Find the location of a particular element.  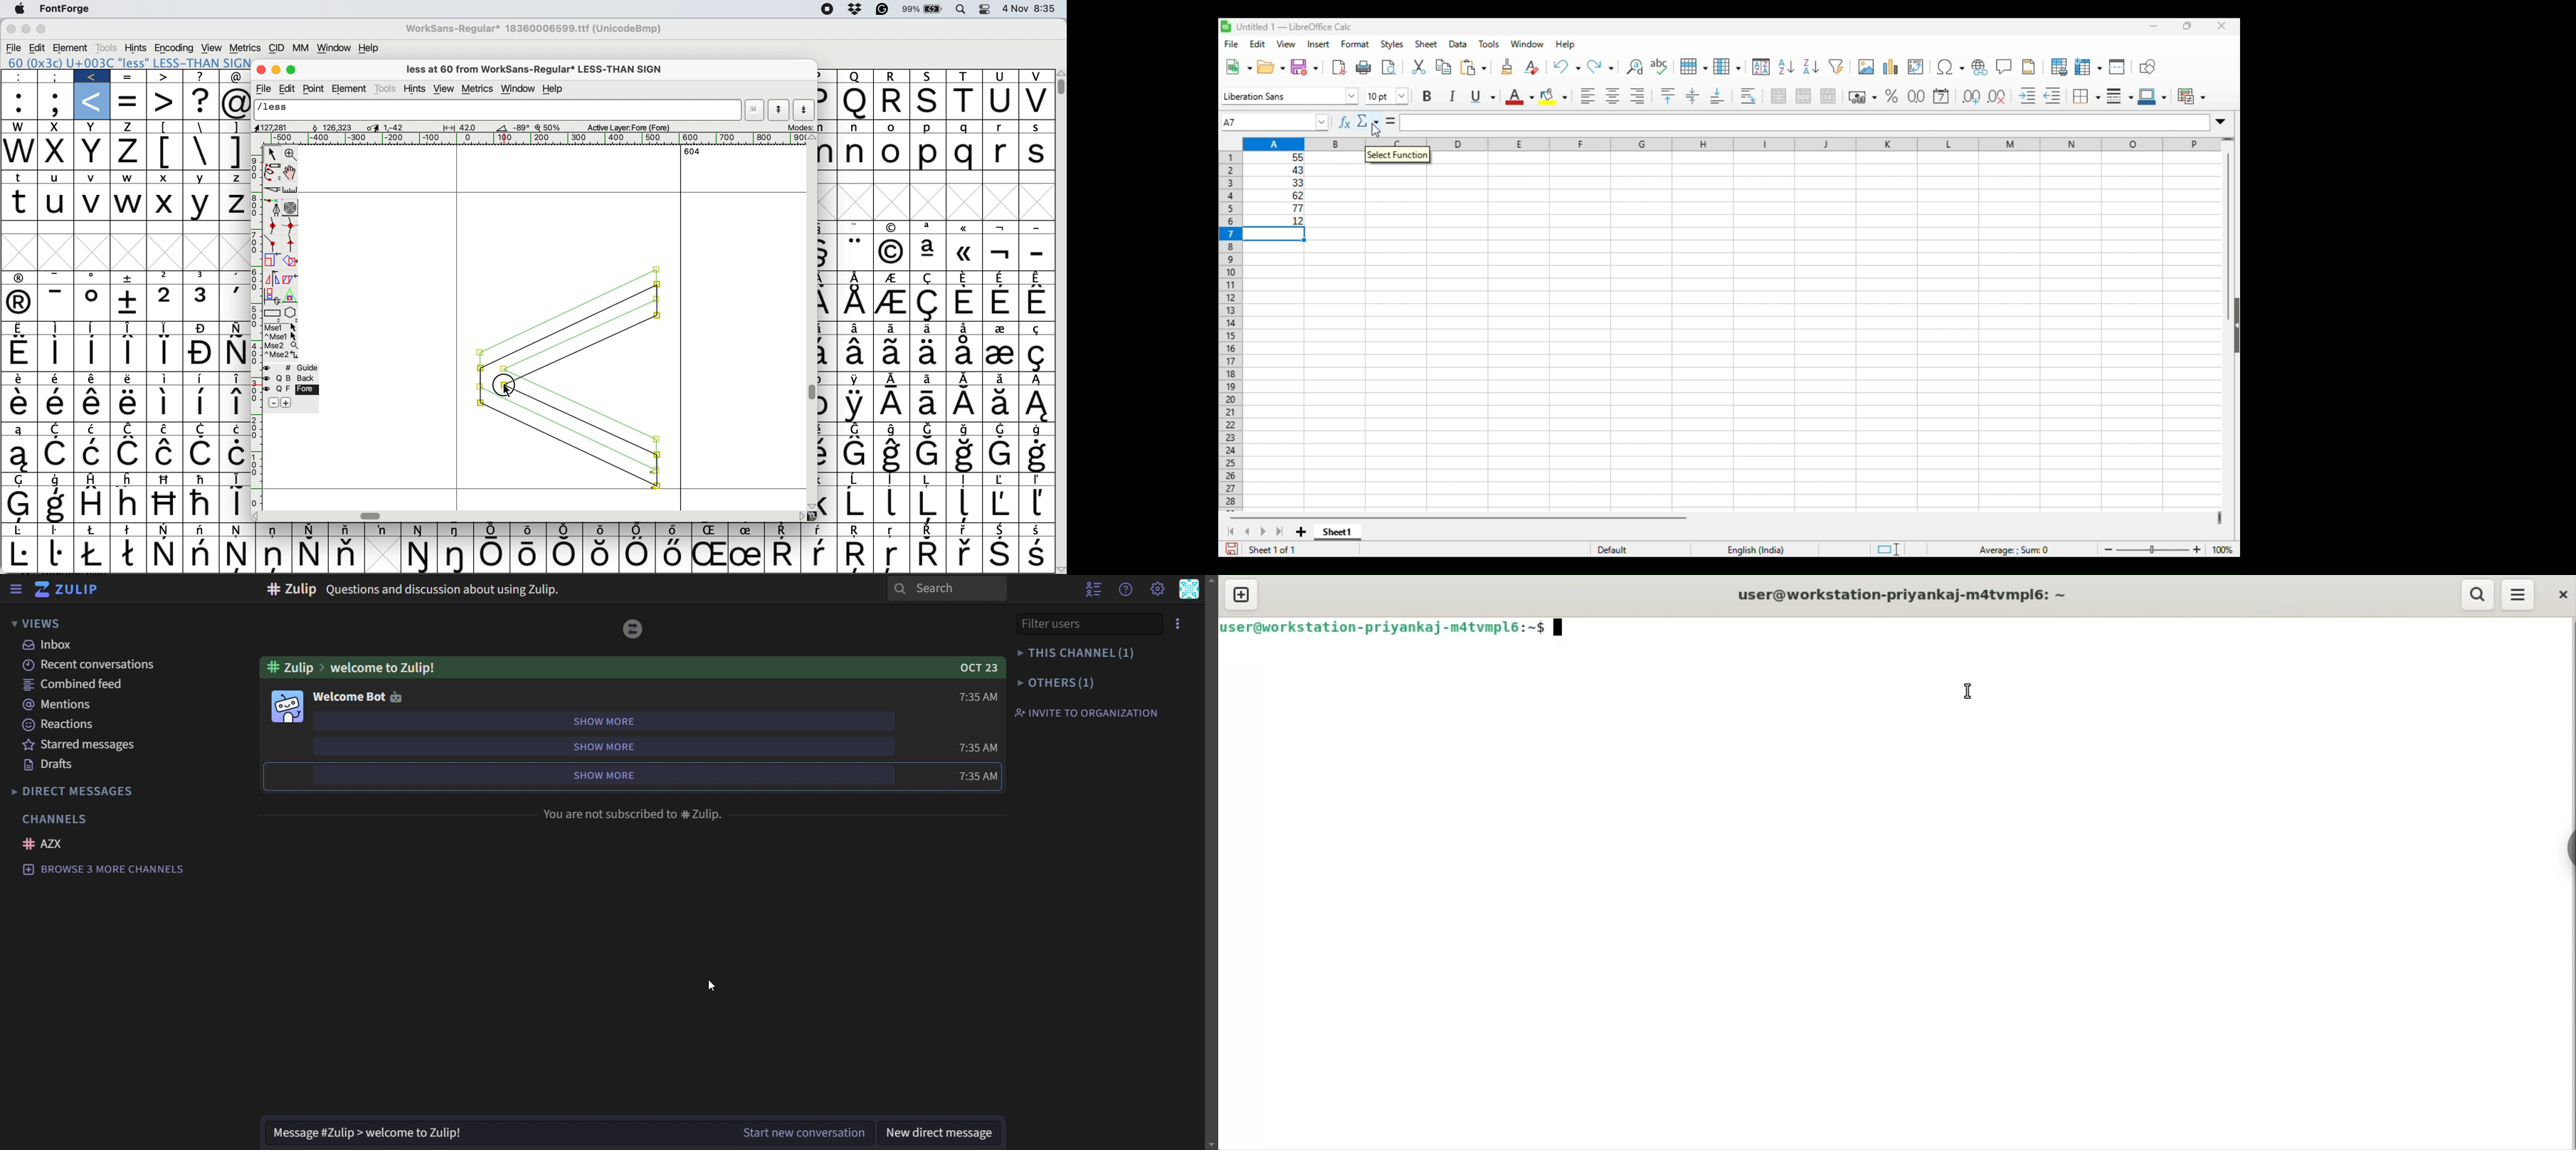

scale glyph is located at coordinates (269, 261).